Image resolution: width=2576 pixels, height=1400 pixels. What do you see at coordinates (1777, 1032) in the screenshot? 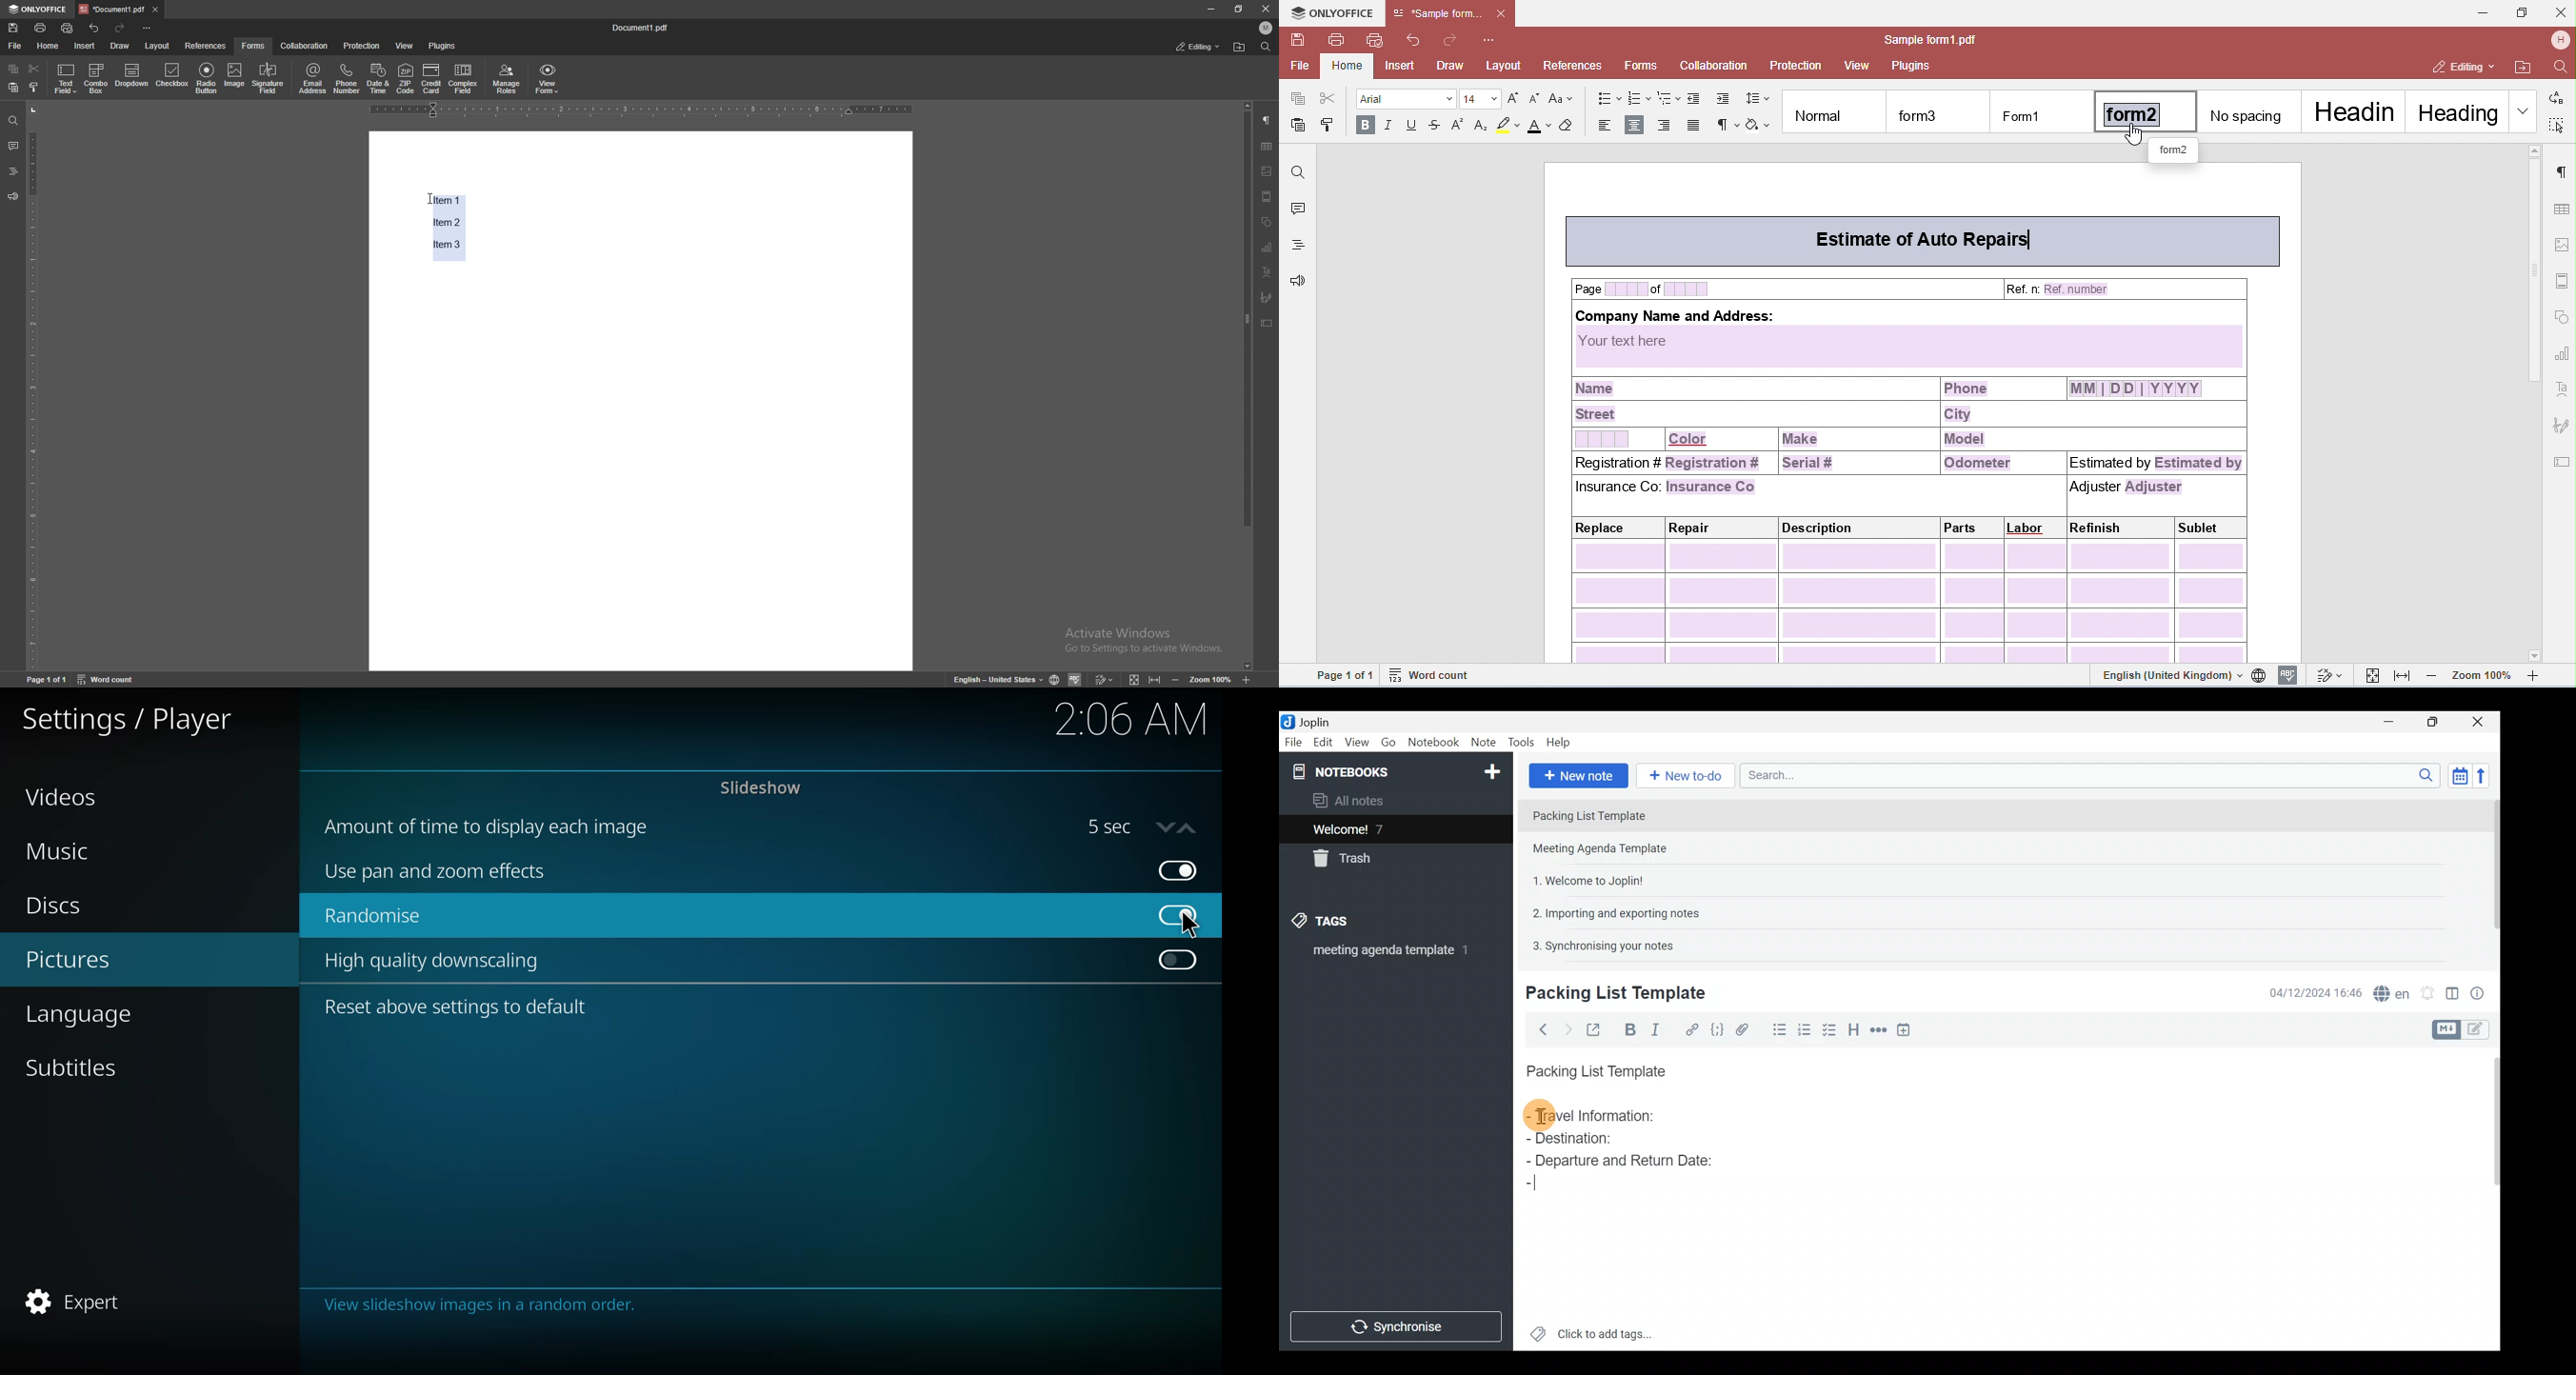
I see `Bulleted list` at bounding box center [1777, 1032].